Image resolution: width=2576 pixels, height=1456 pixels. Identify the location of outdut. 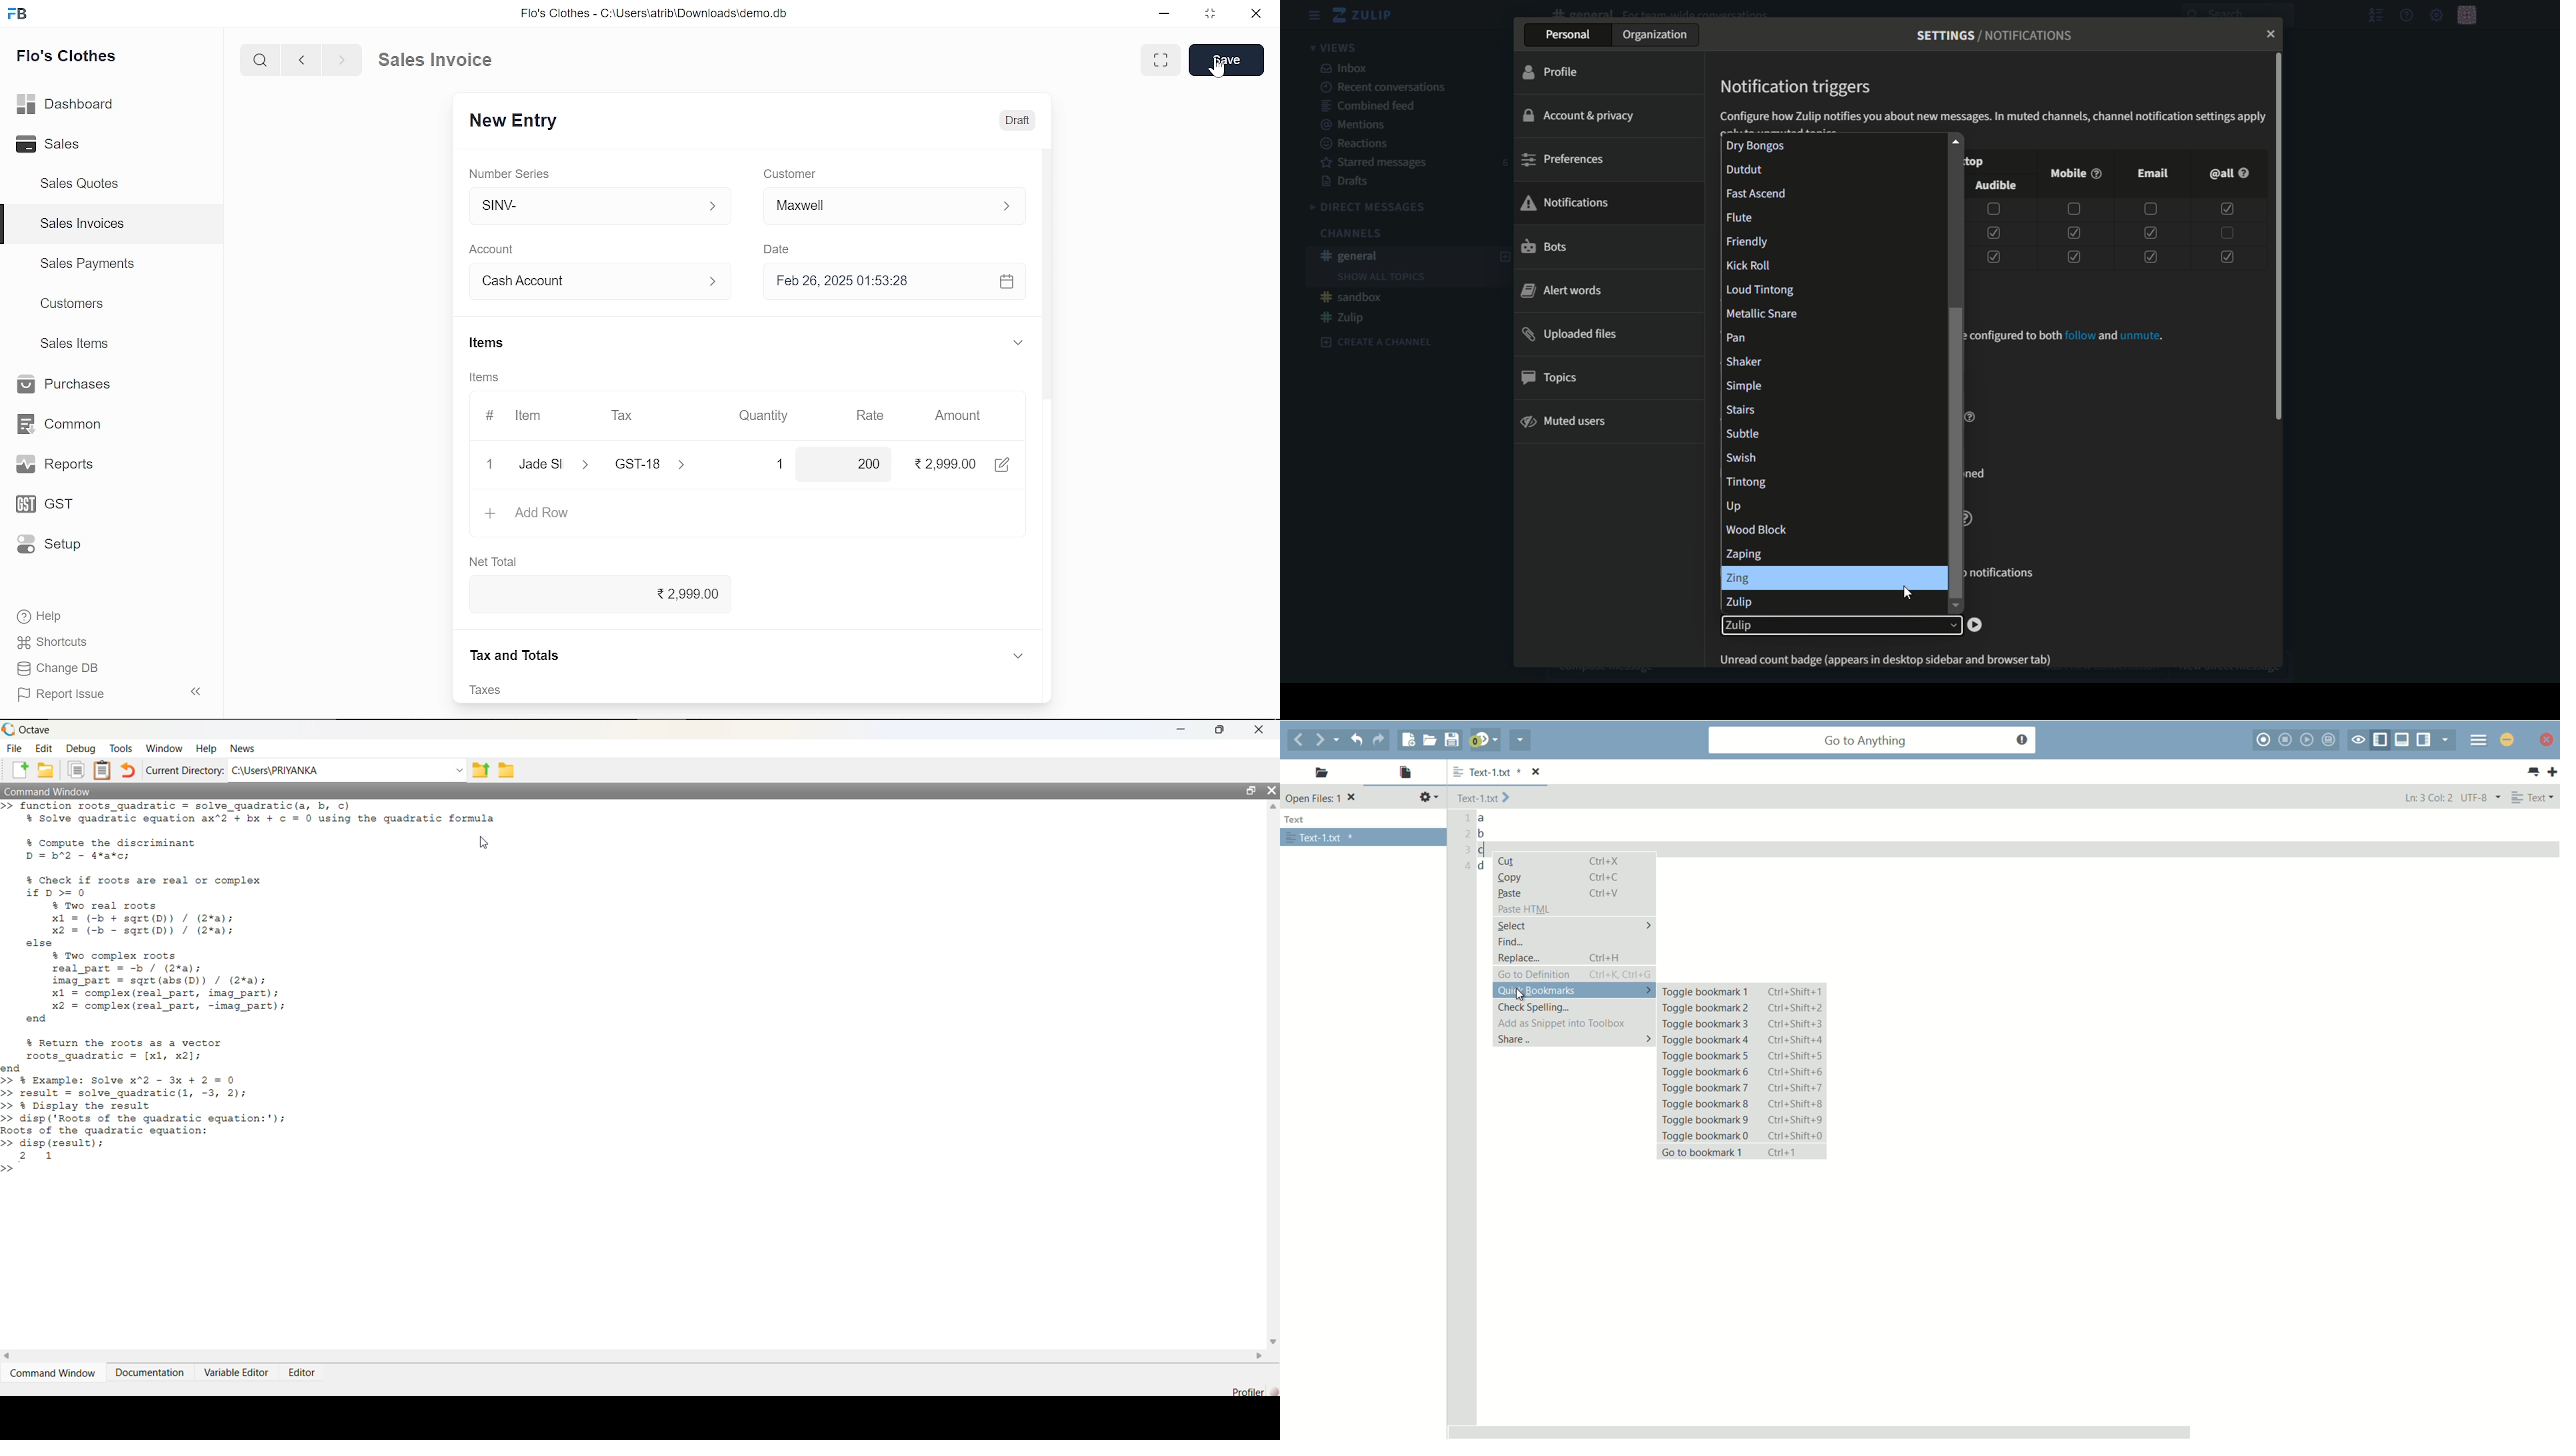
(1829, 170).